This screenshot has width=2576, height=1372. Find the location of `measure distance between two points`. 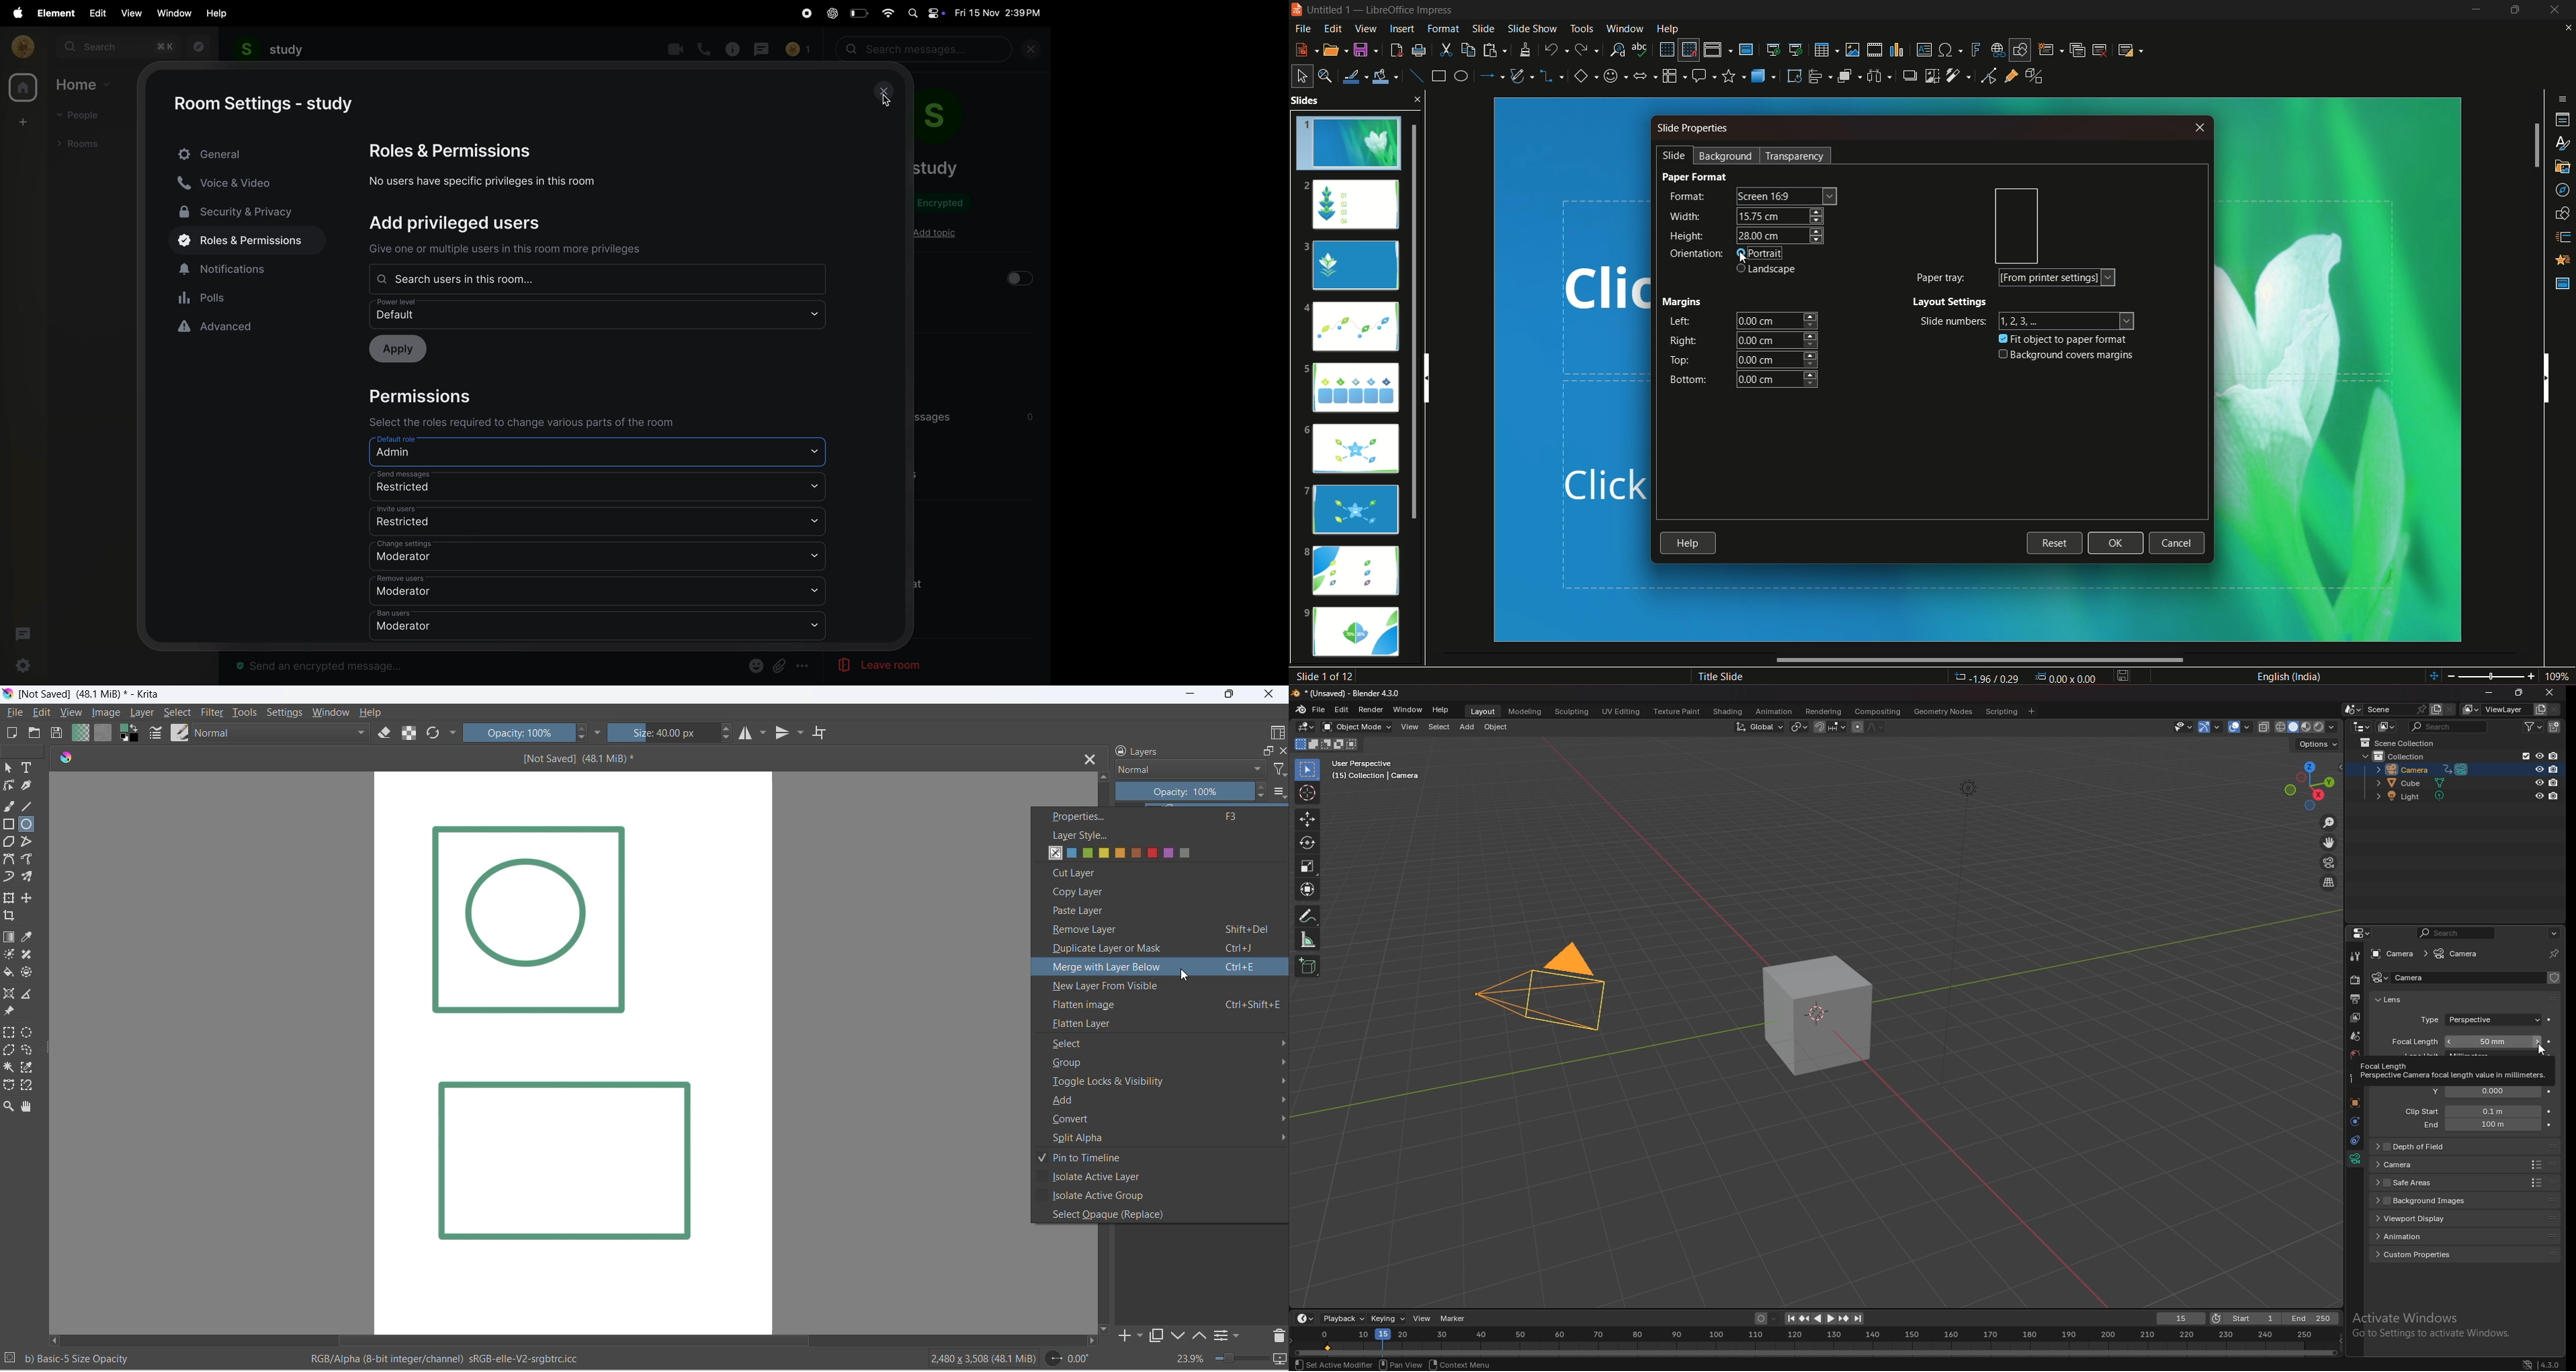

measure distance between two points is located at coordinates (30, 993).